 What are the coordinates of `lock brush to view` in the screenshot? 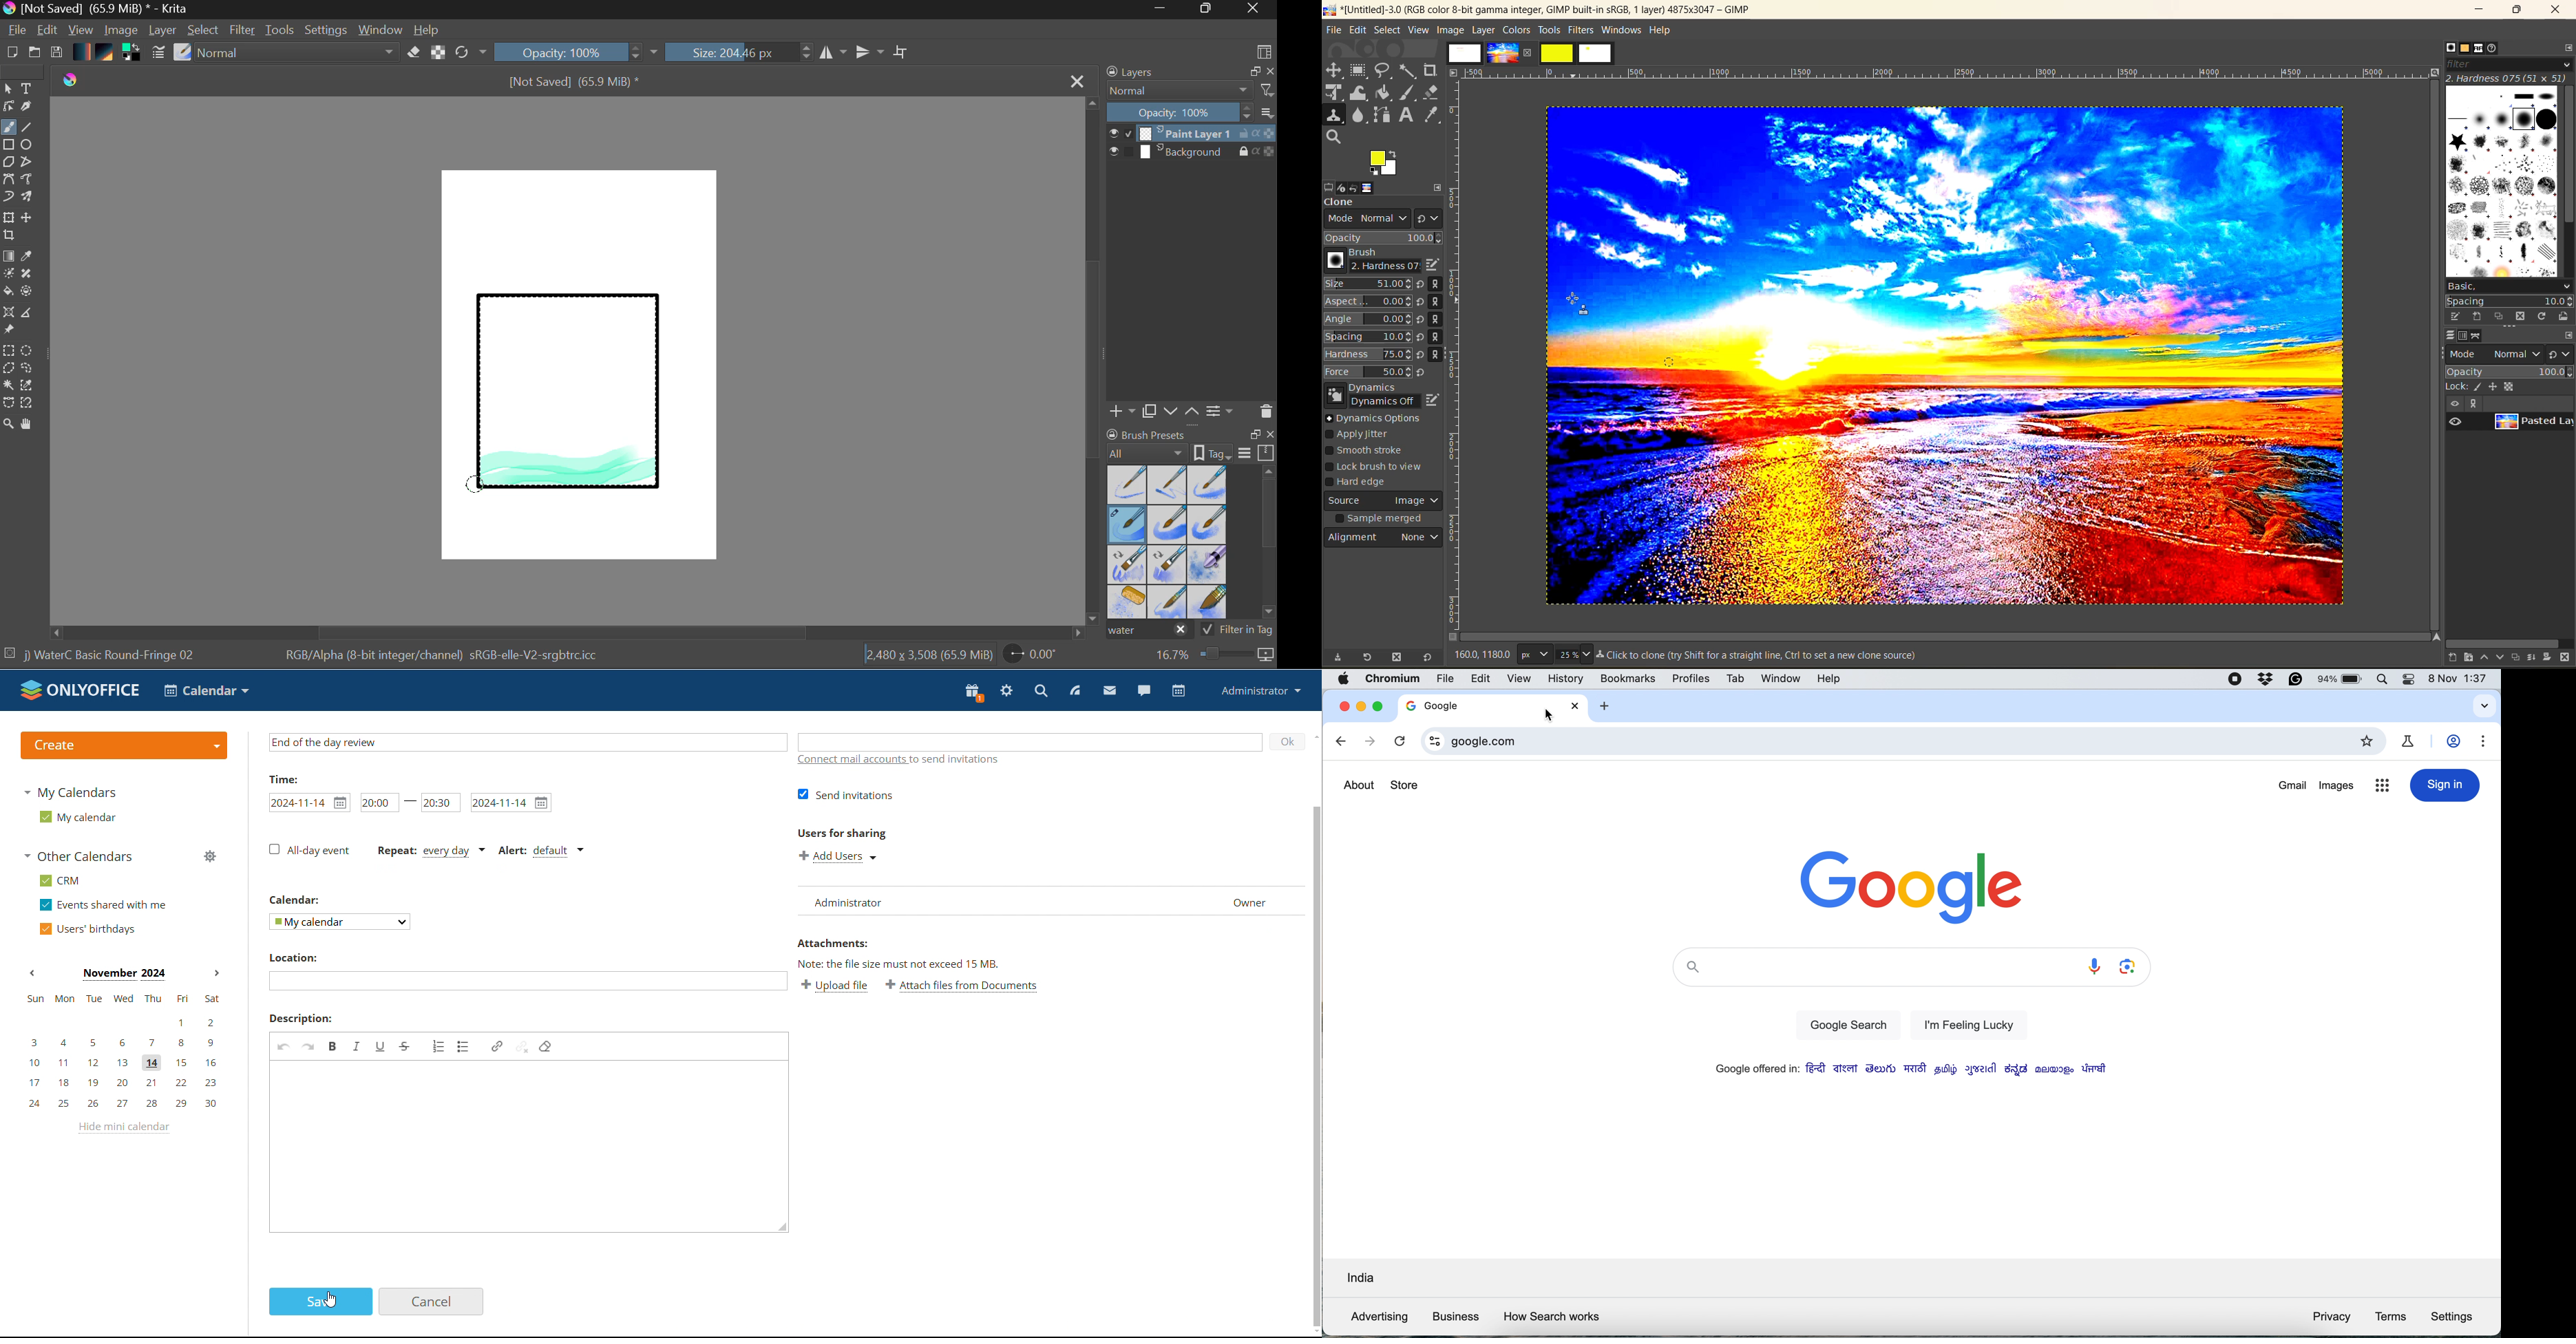 It's located at (1380, 467).